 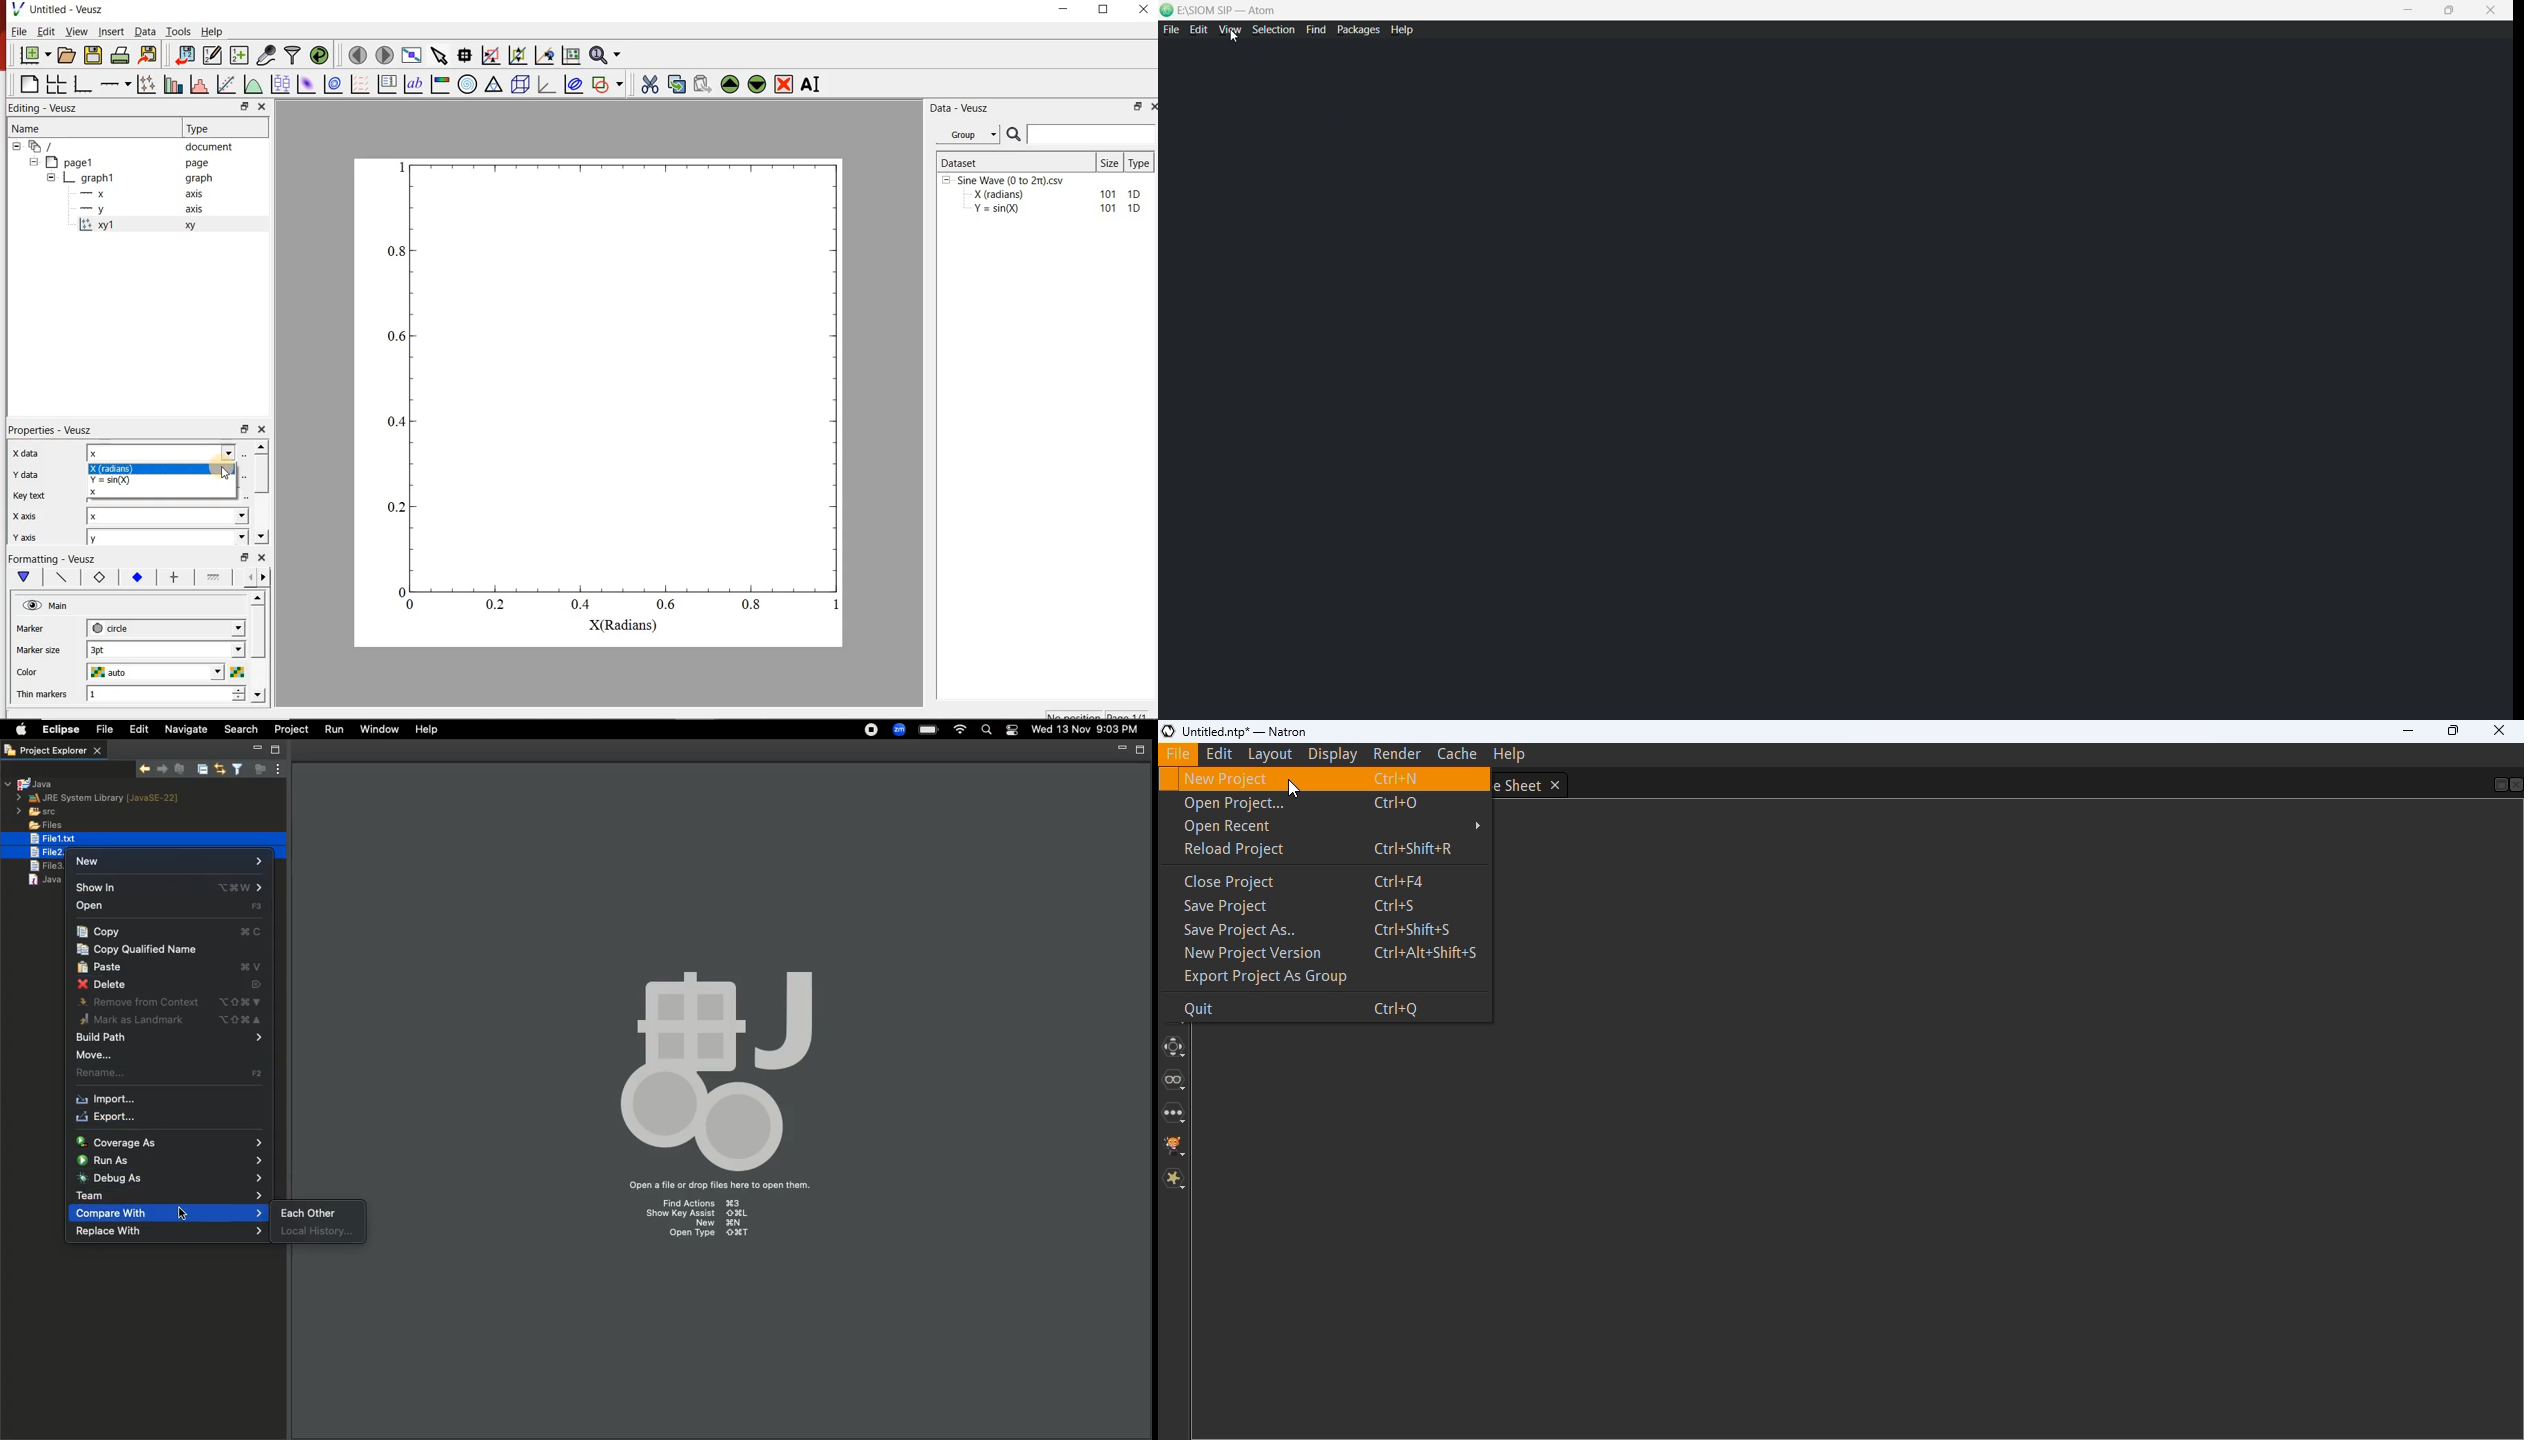 What do you see at coordinates (1118, 750) in the screenshot?
I see `Minimize` at bounding box center [1118, 750].